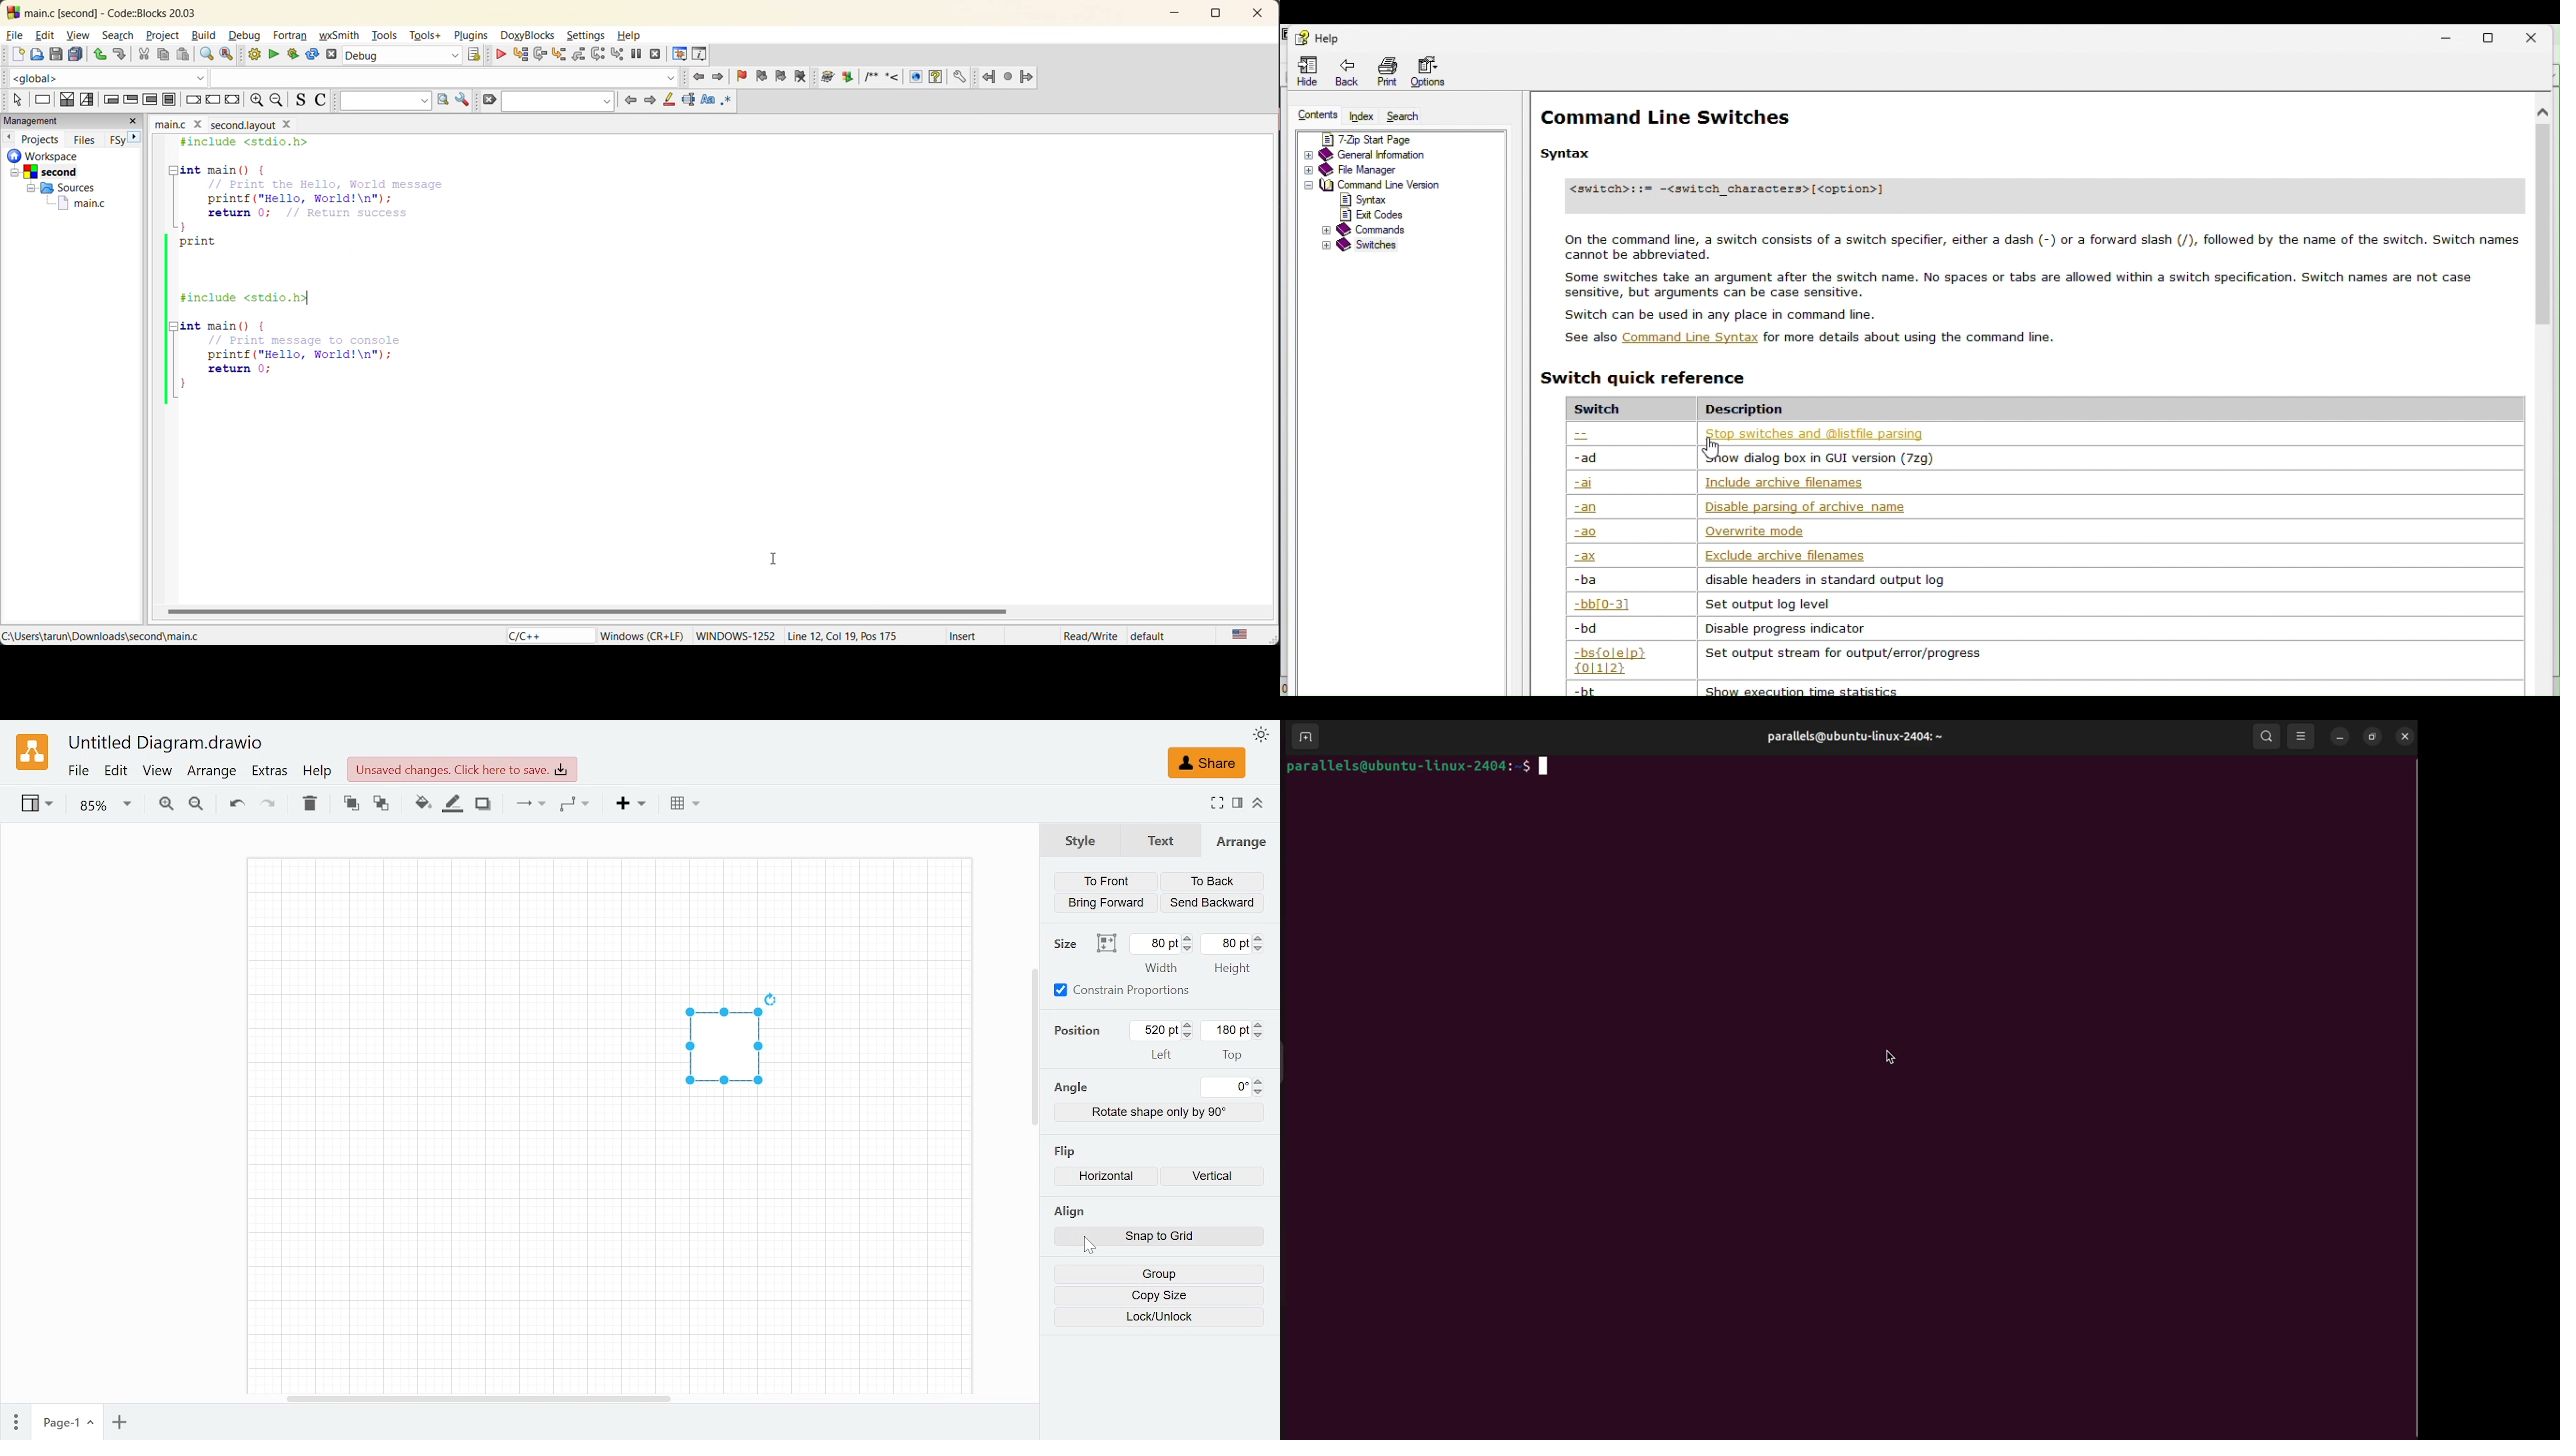  What do you see at coordinates (1160, 1317) in the screenshot?
I see `Lock/Unlock` at bounding box center [1160, 1317].